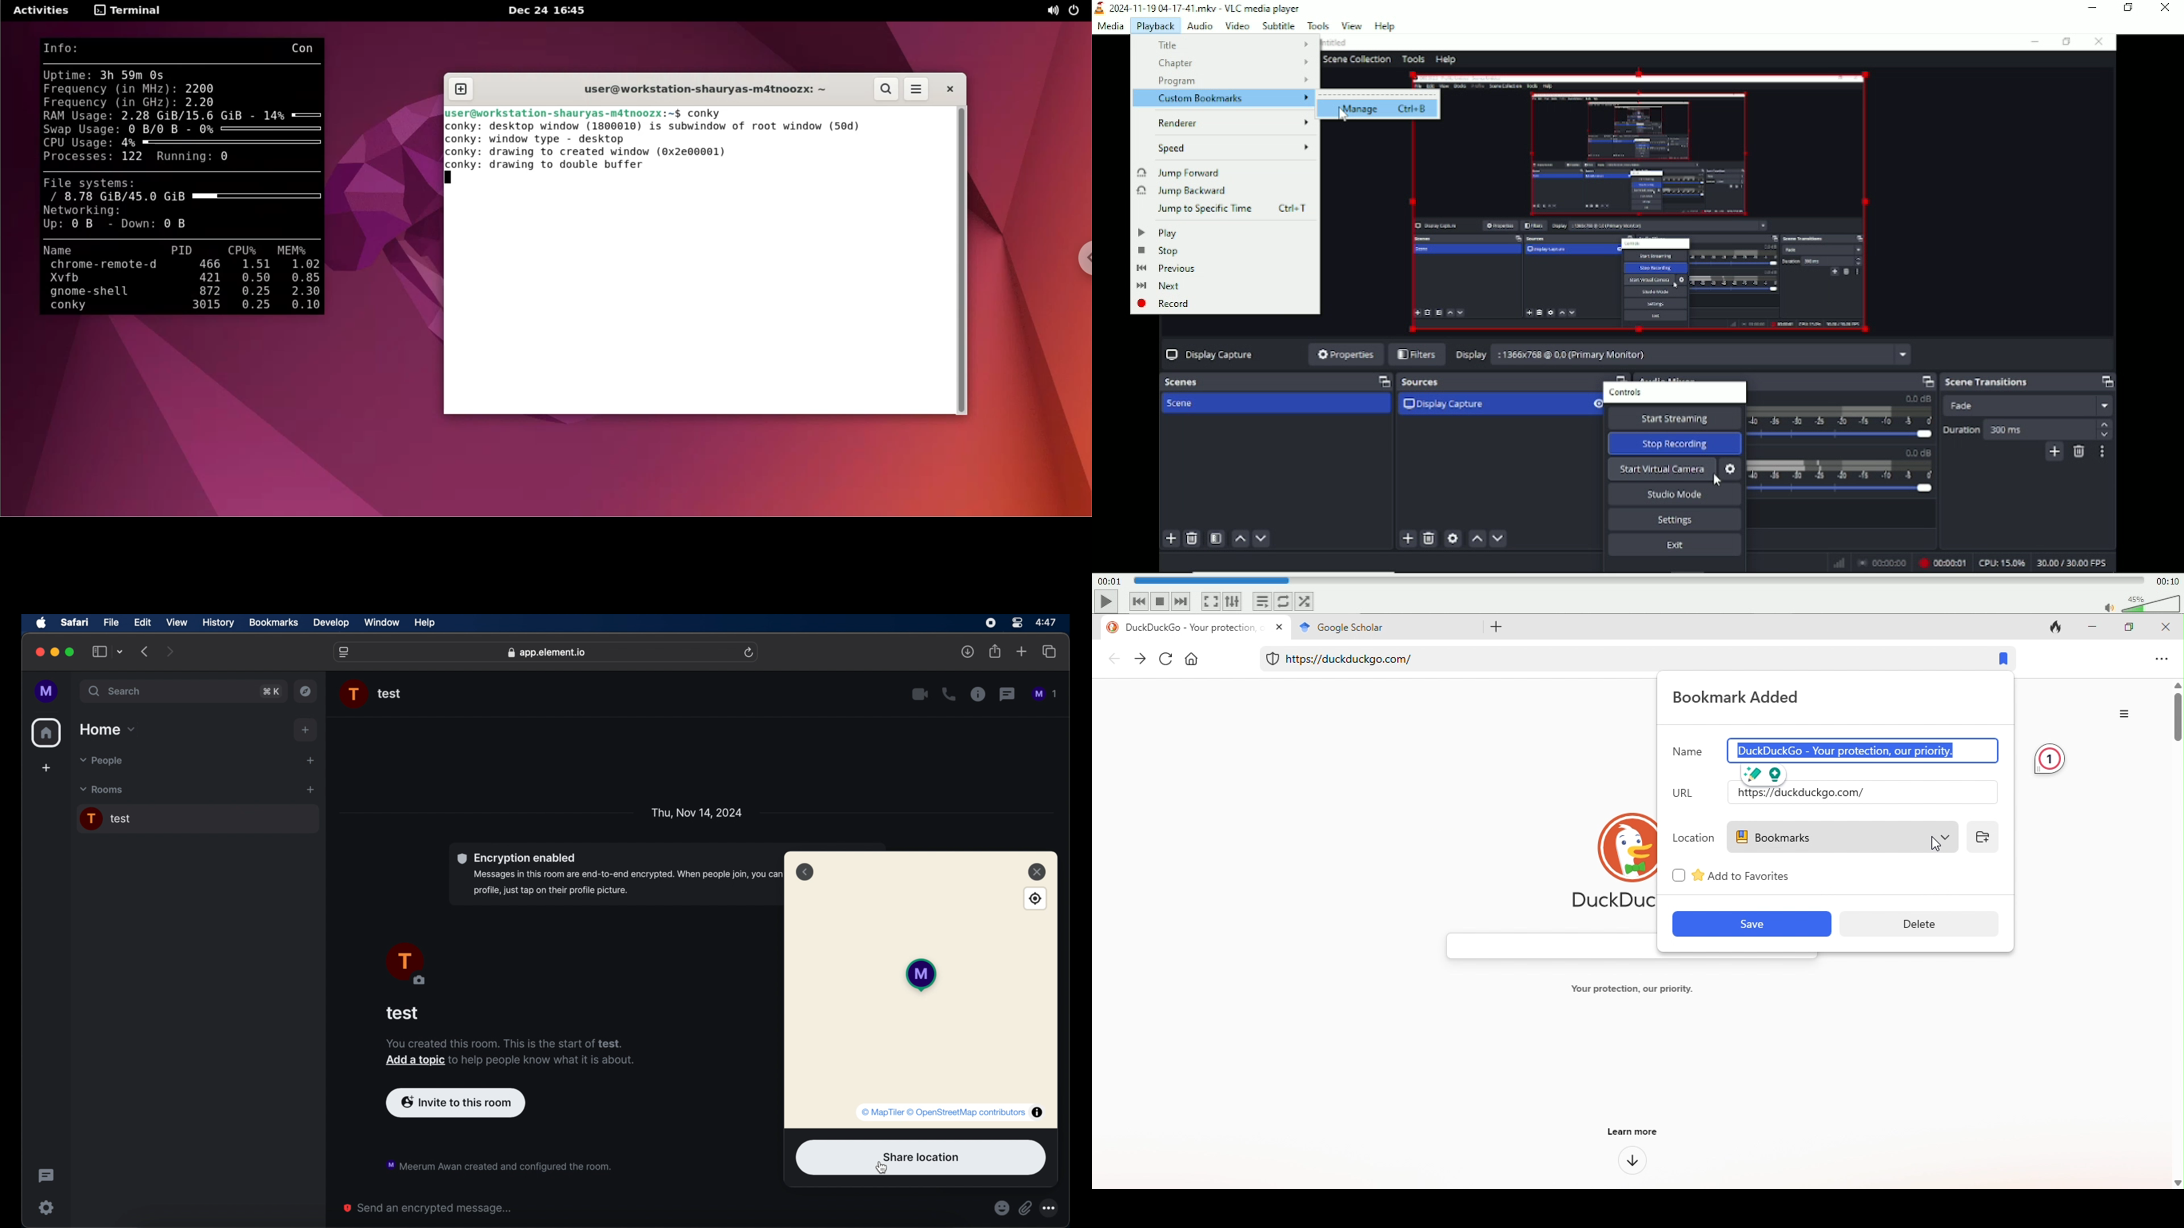 The image size is (2184, 1232). What do you see at coordinates (1196, 660) in the screenshot?
I see `home` at bounding box center [1196, 660].